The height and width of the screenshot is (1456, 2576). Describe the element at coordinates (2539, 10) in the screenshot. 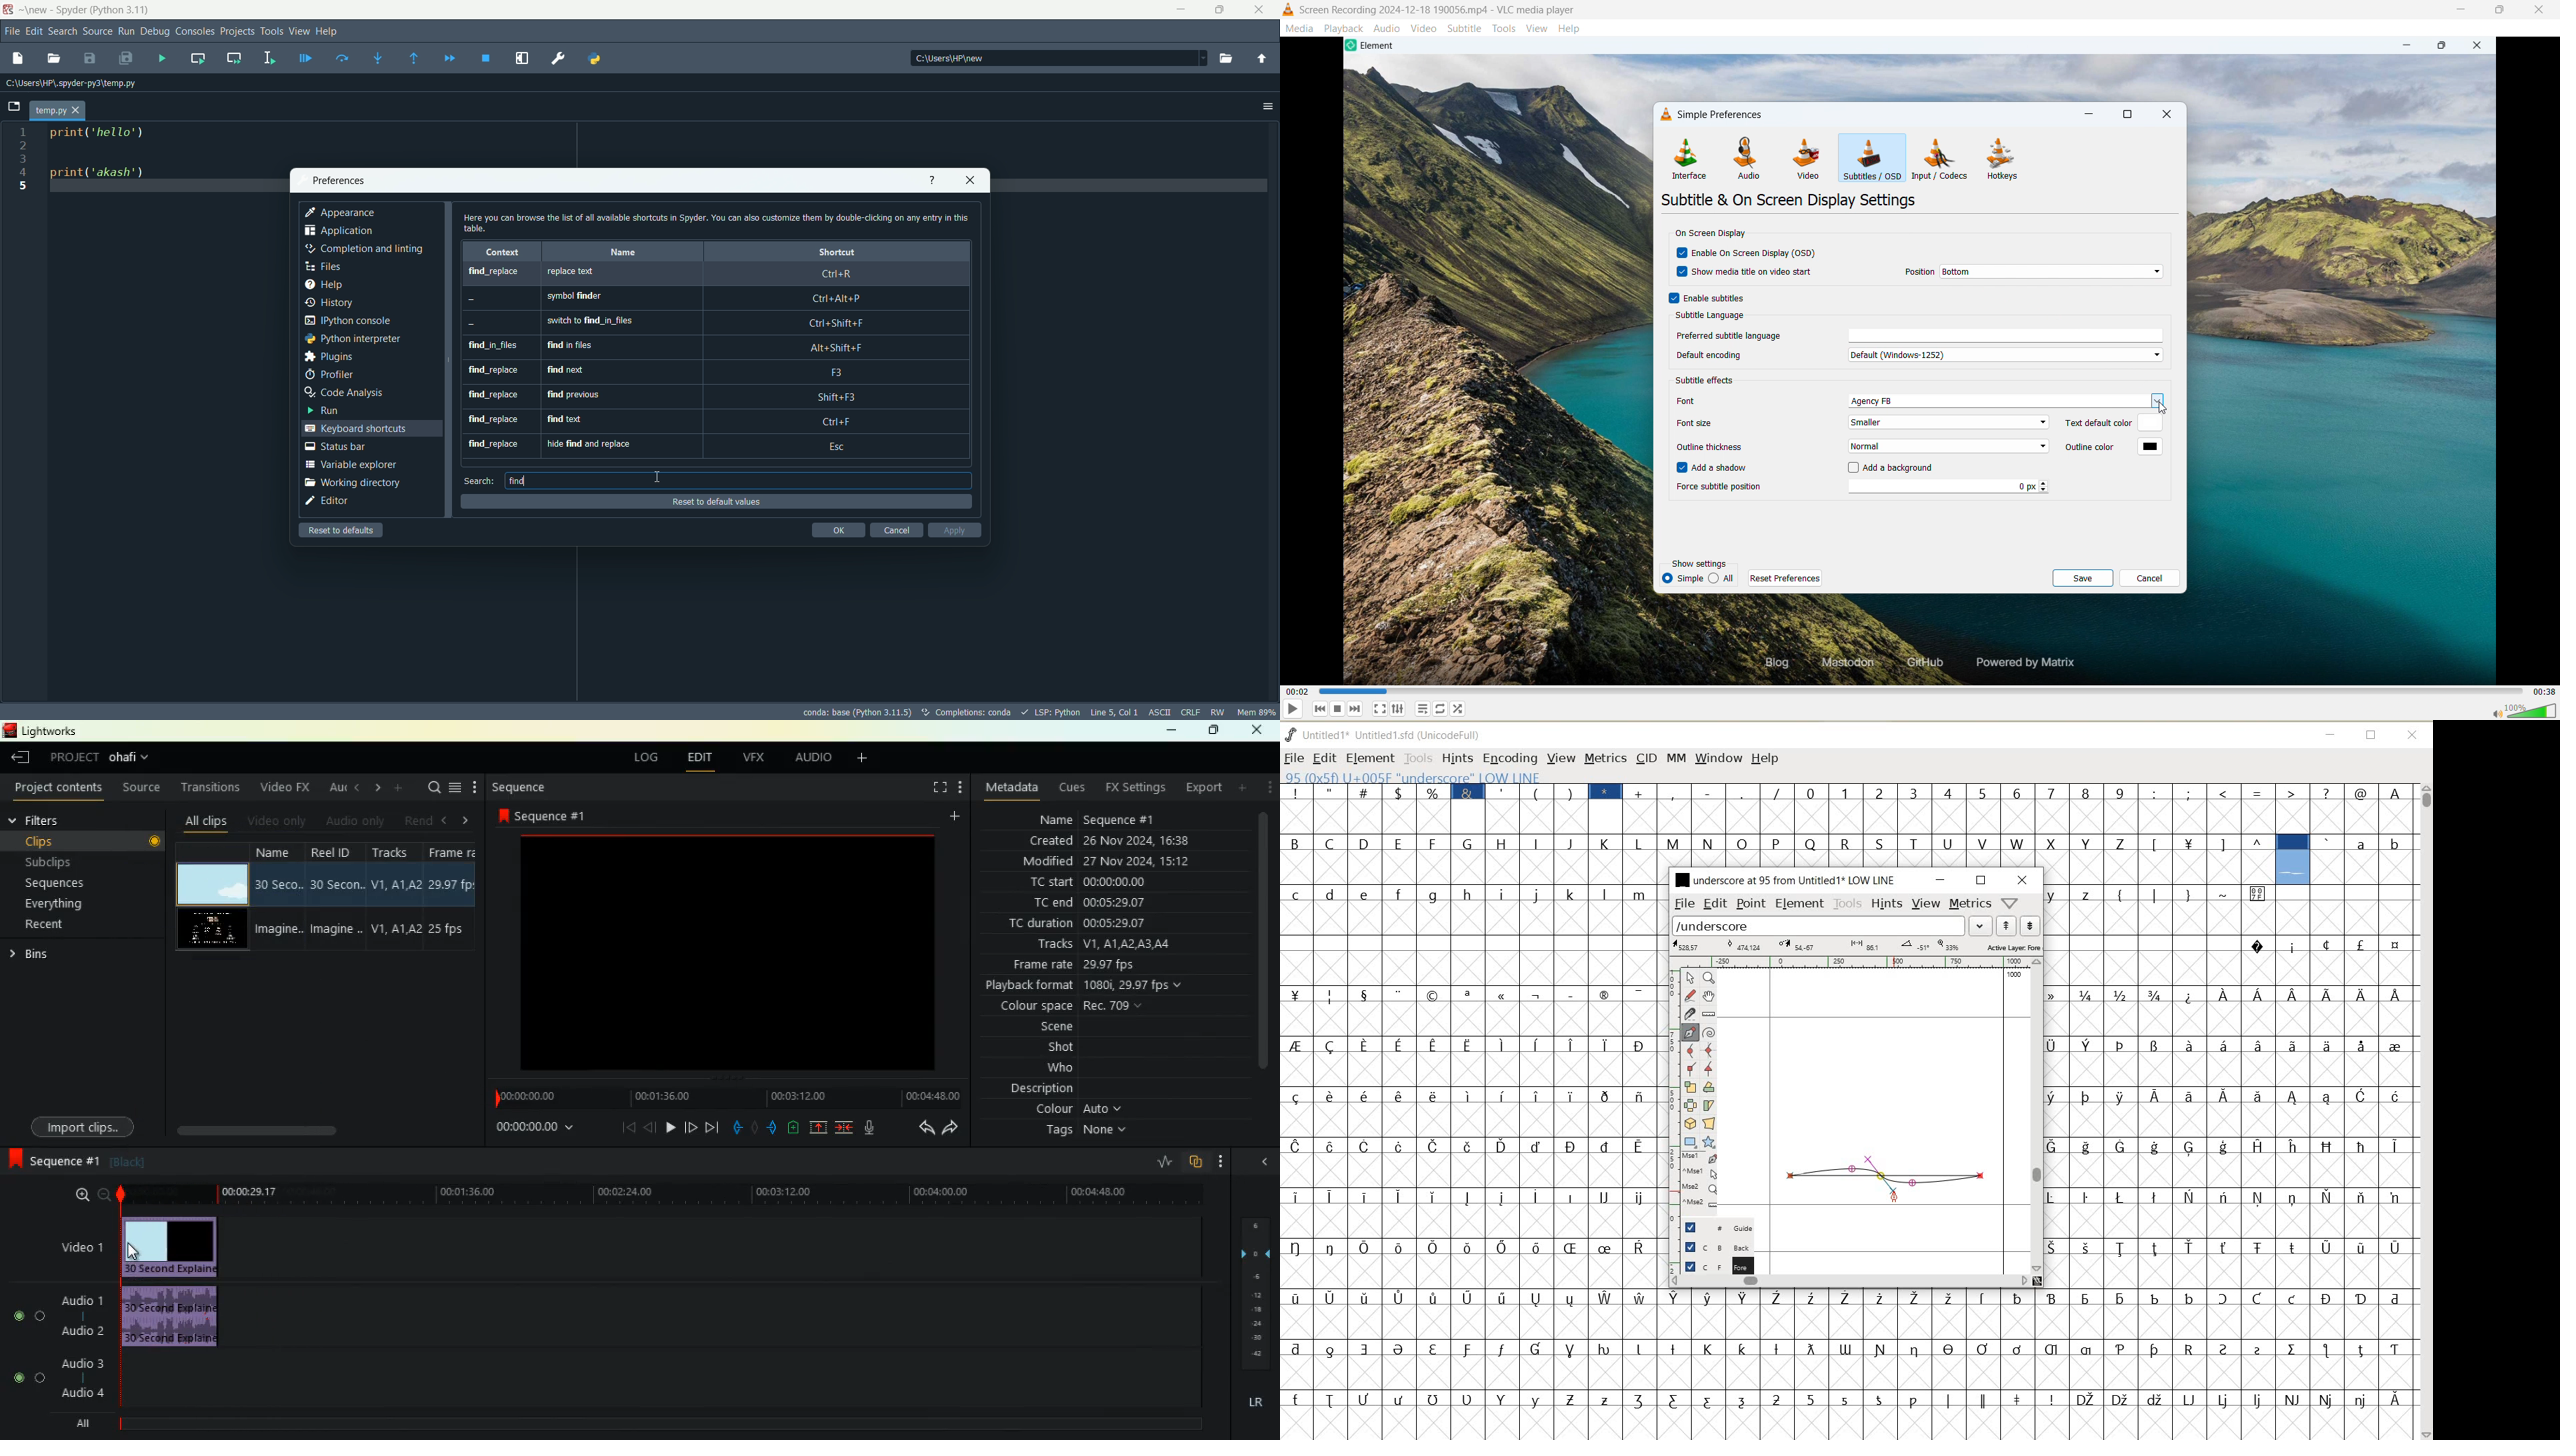

I see `close` at that location.